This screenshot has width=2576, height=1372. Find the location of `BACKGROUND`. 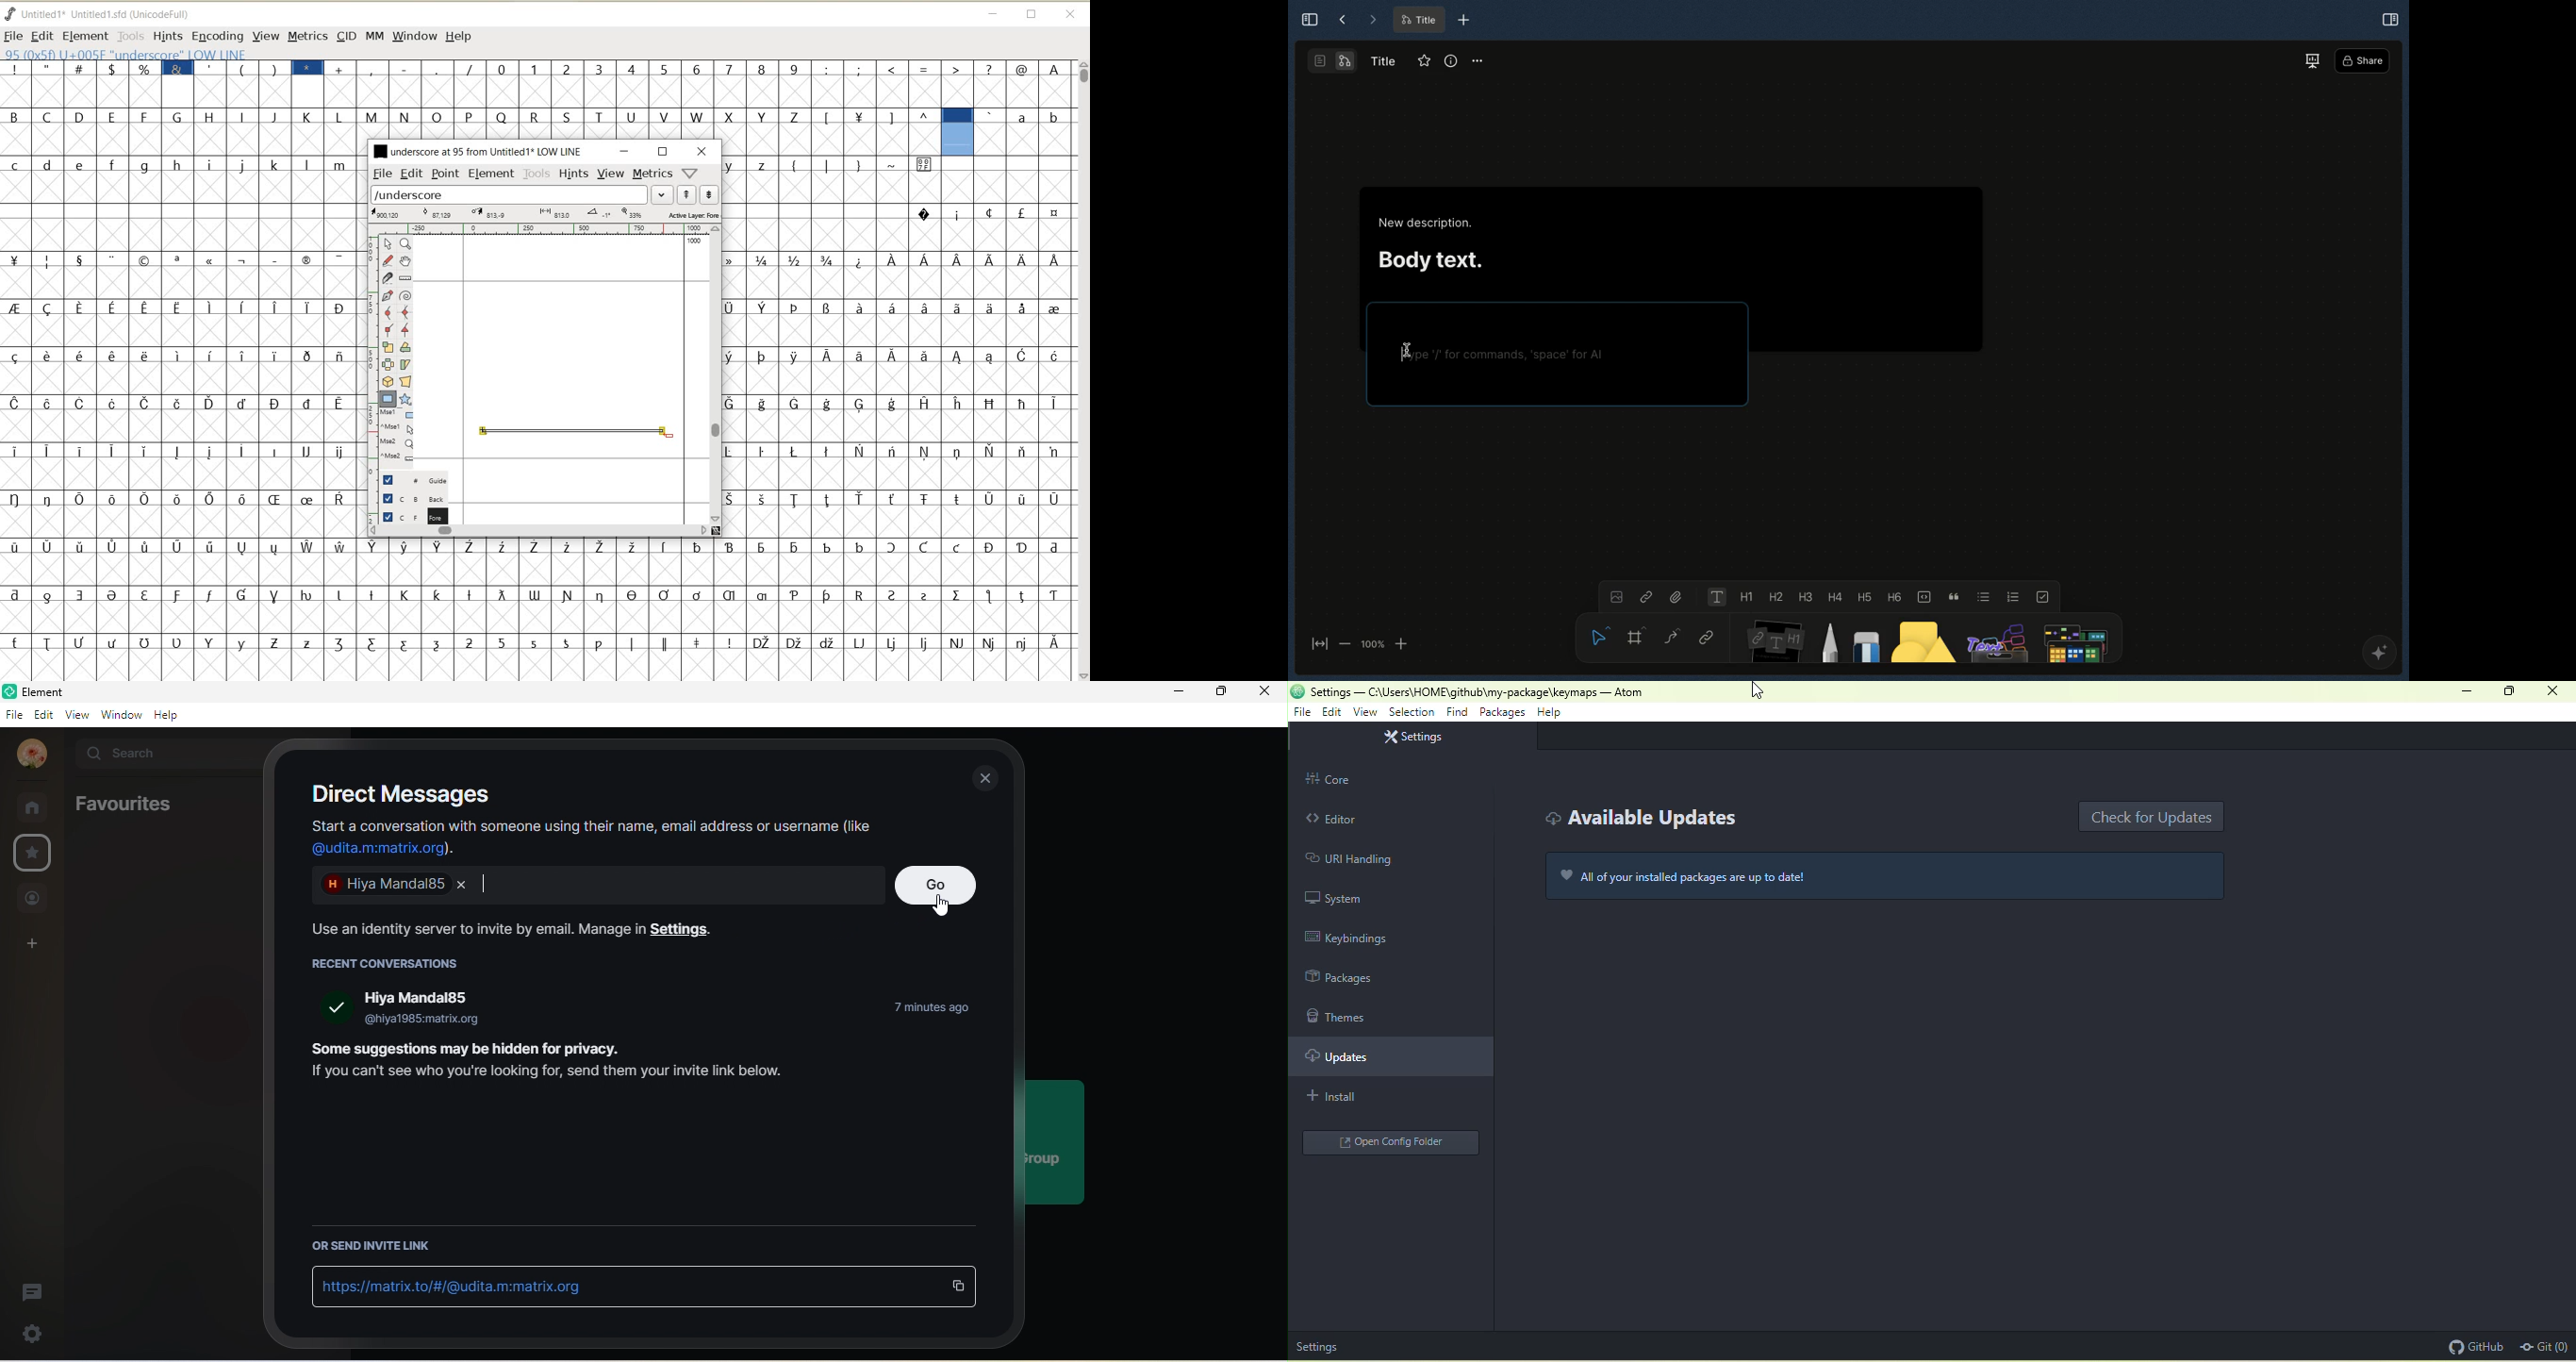

BACKGROUND is located at coordinates (409, 498).